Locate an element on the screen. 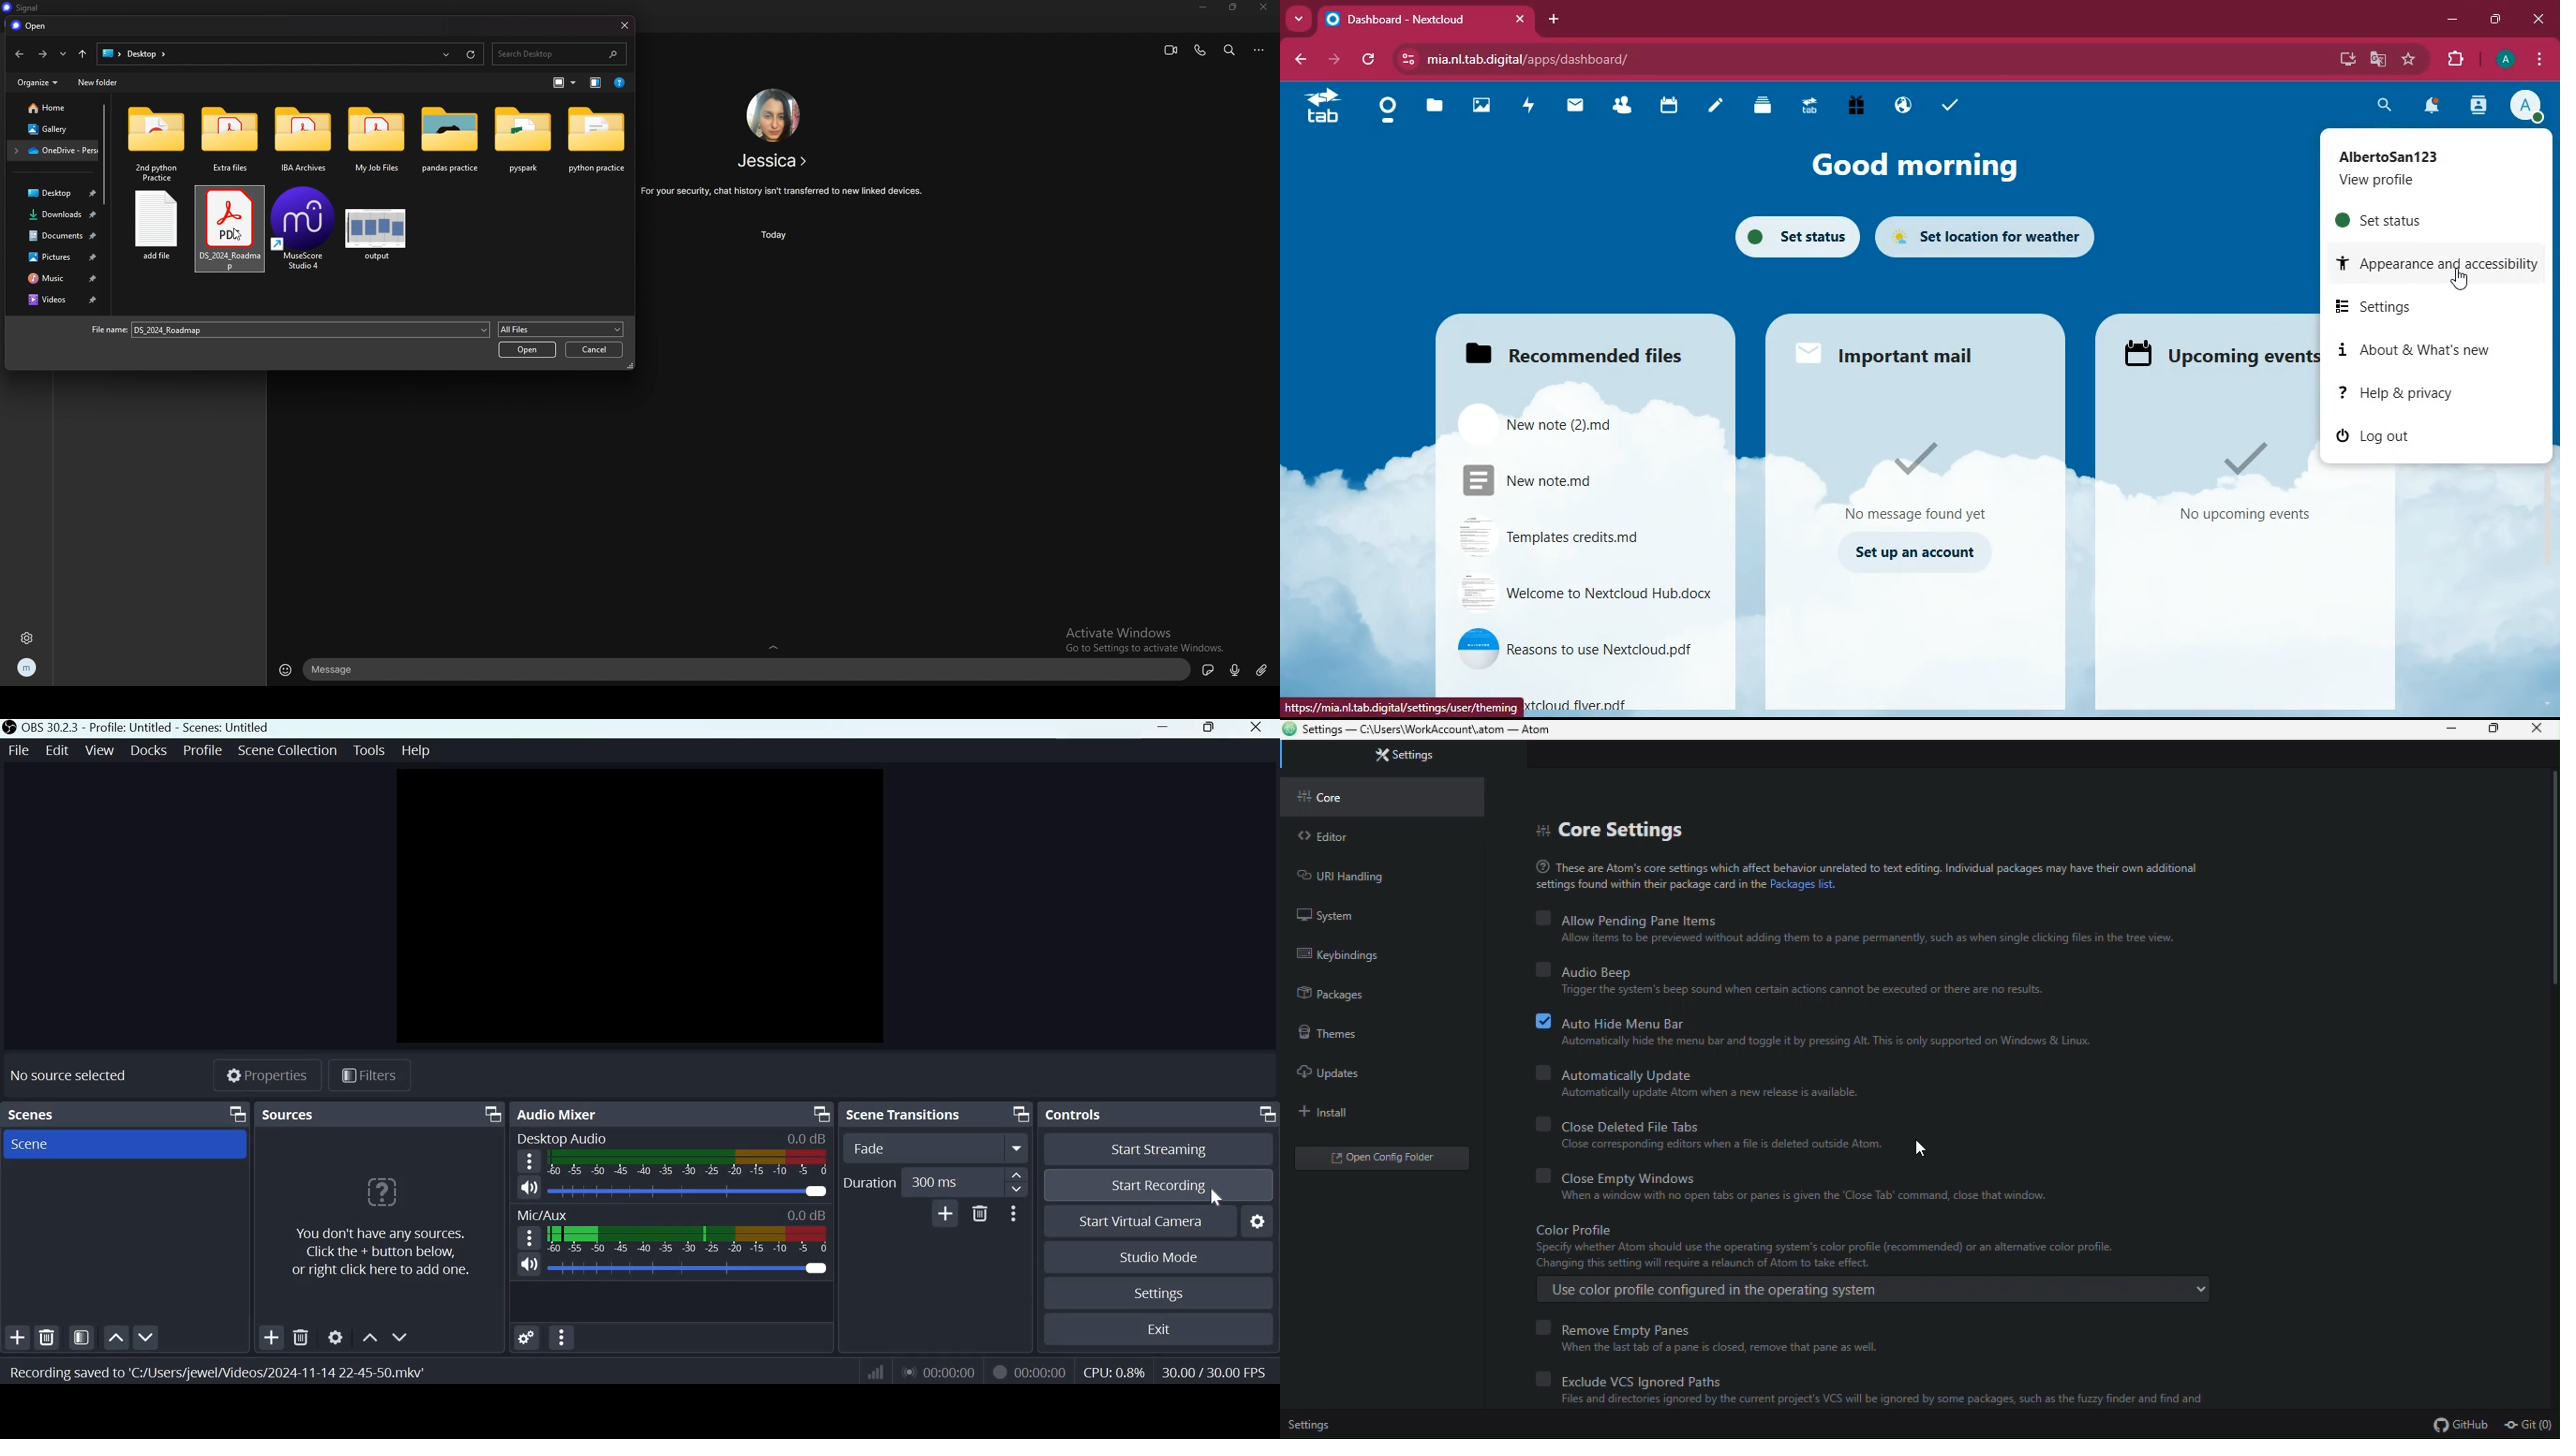  settings is located at coordinates (2442, 306).